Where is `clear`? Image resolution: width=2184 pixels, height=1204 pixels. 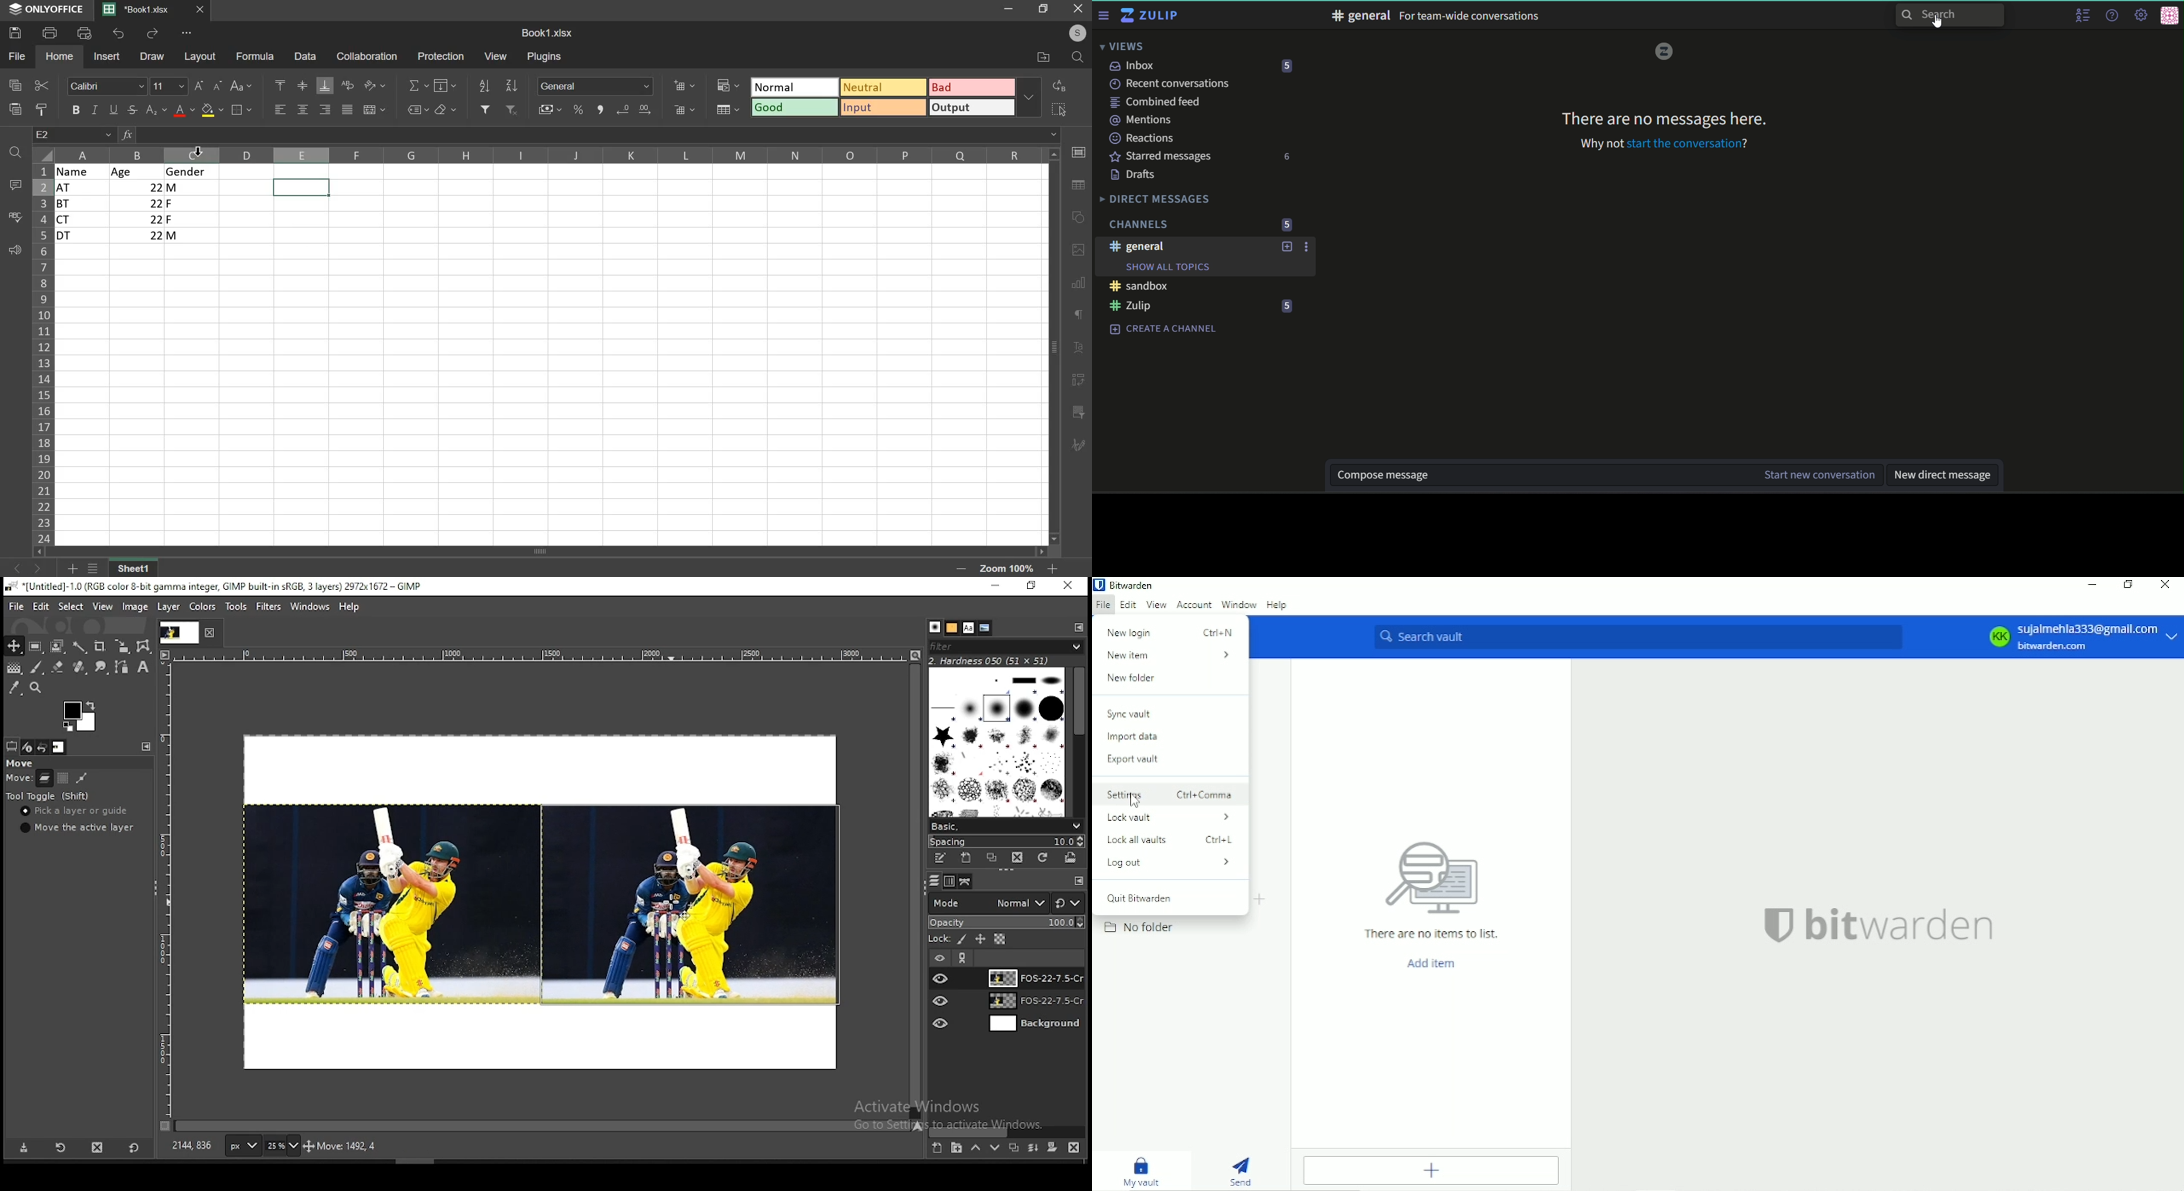 clear is located at coordinates (445, 109).